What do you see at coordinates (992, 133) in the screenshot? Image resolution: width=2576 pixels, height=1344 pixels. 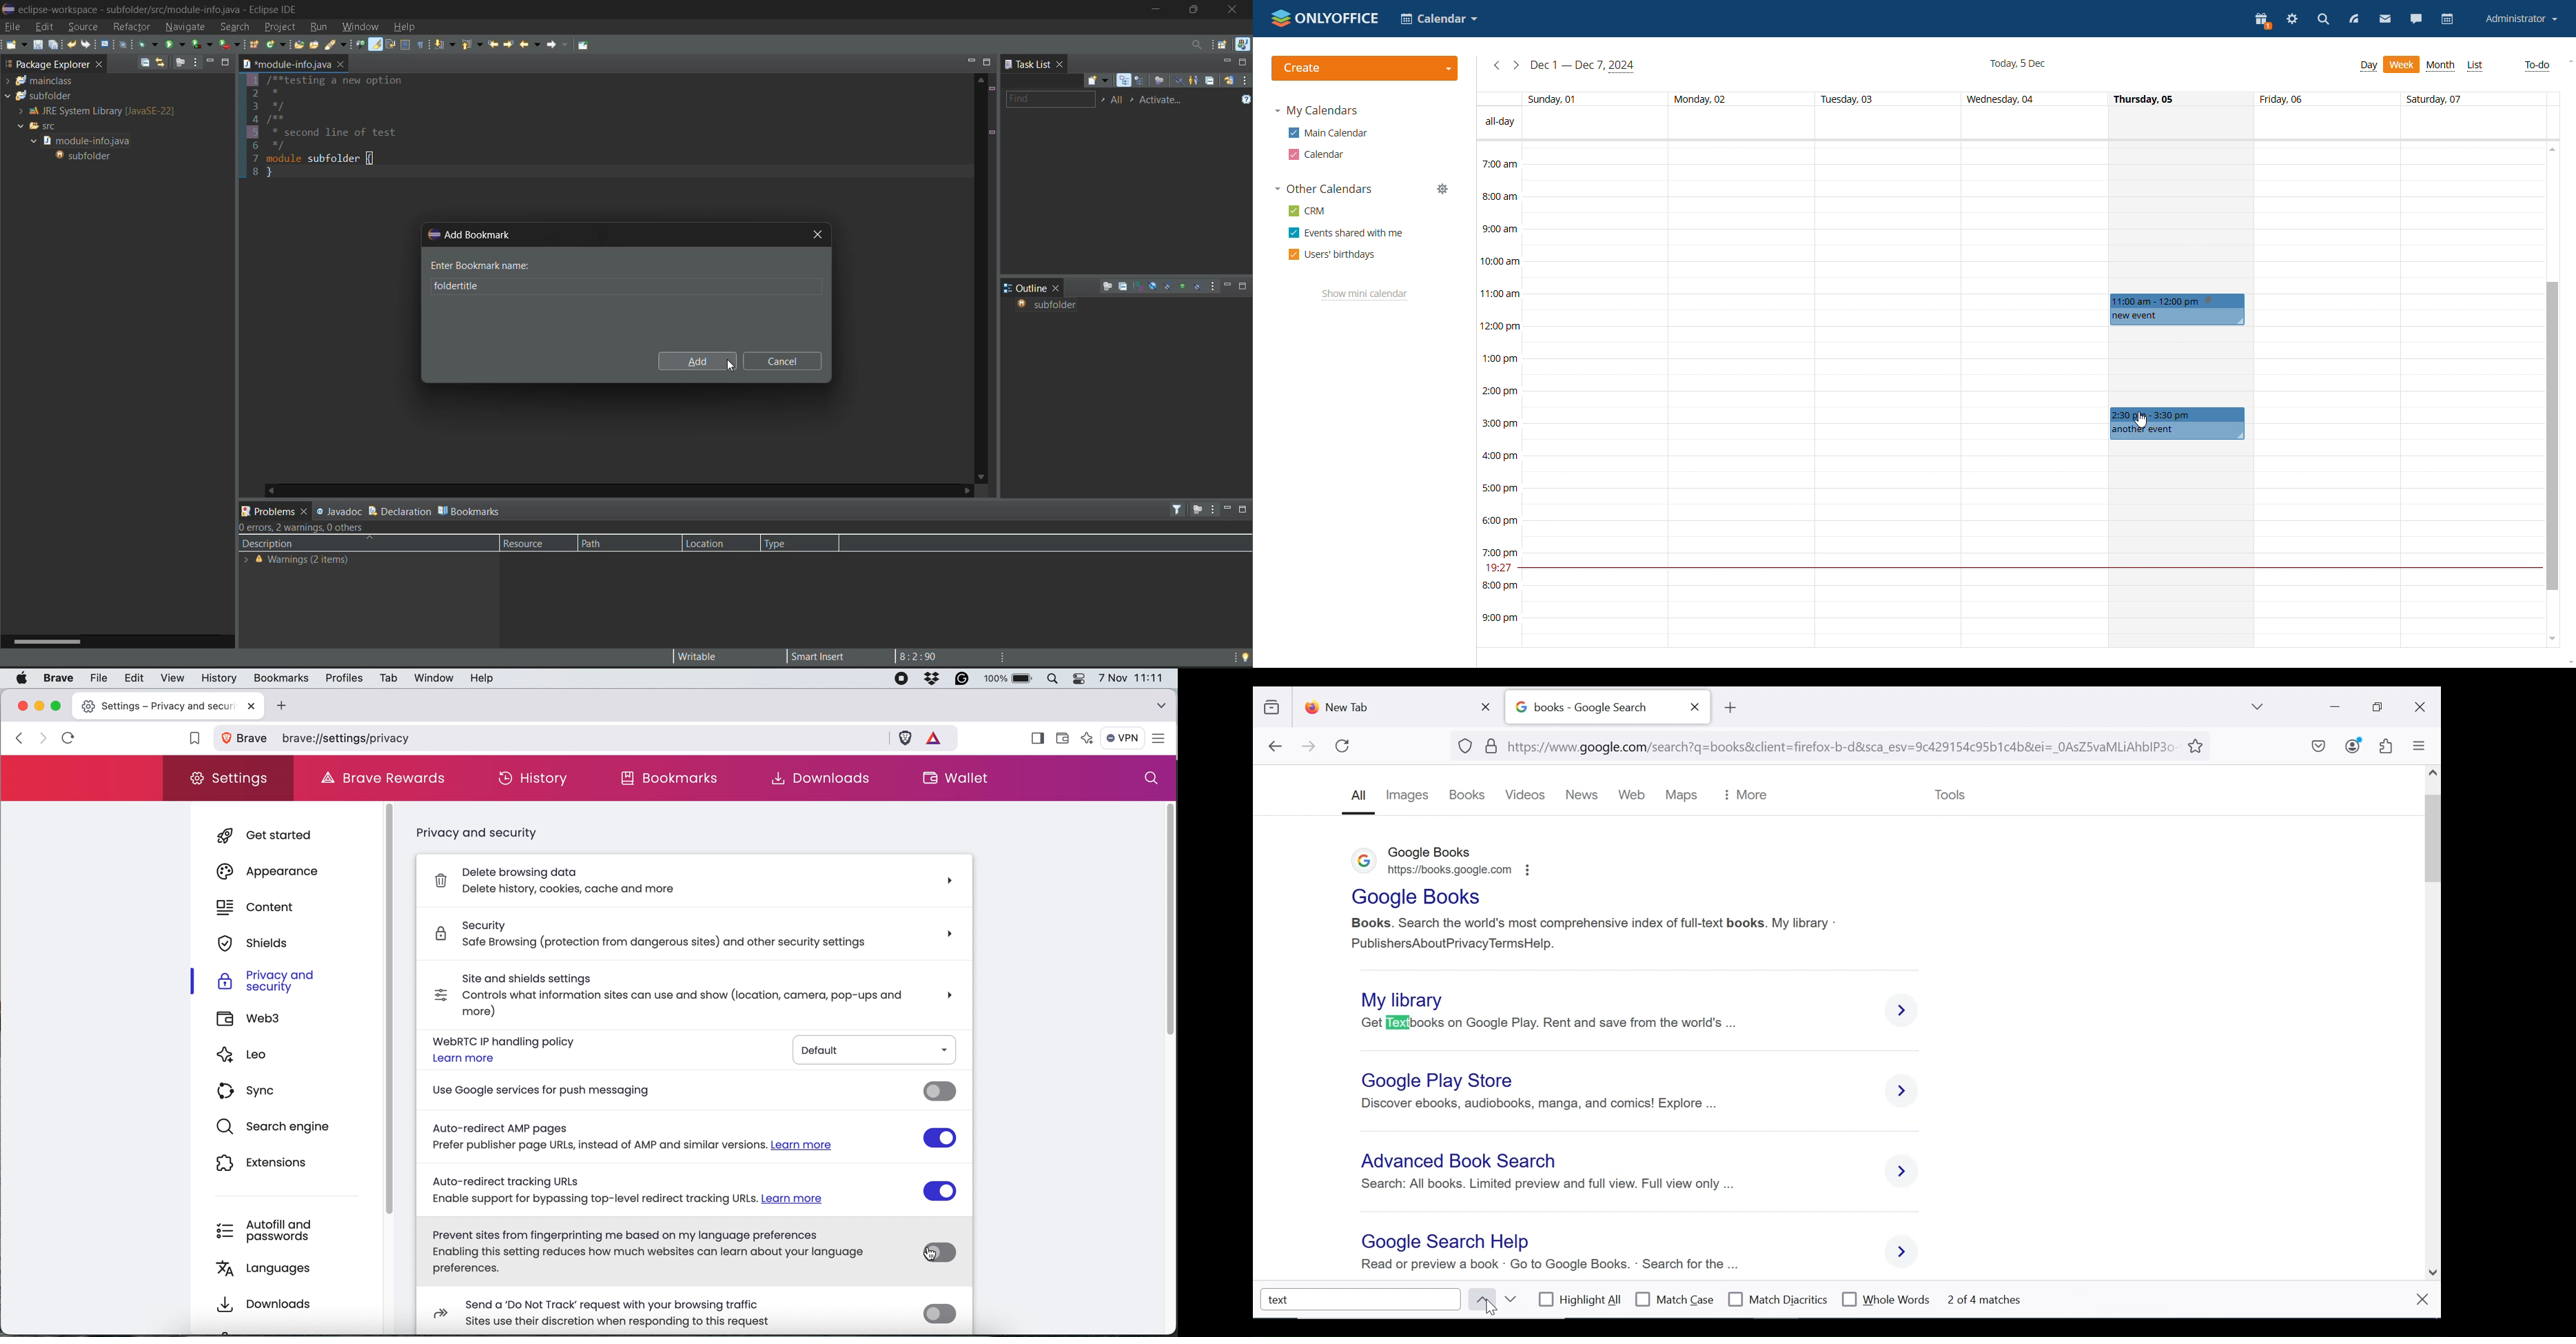 I see `changed lines marks` at bounding box center [992, 133].